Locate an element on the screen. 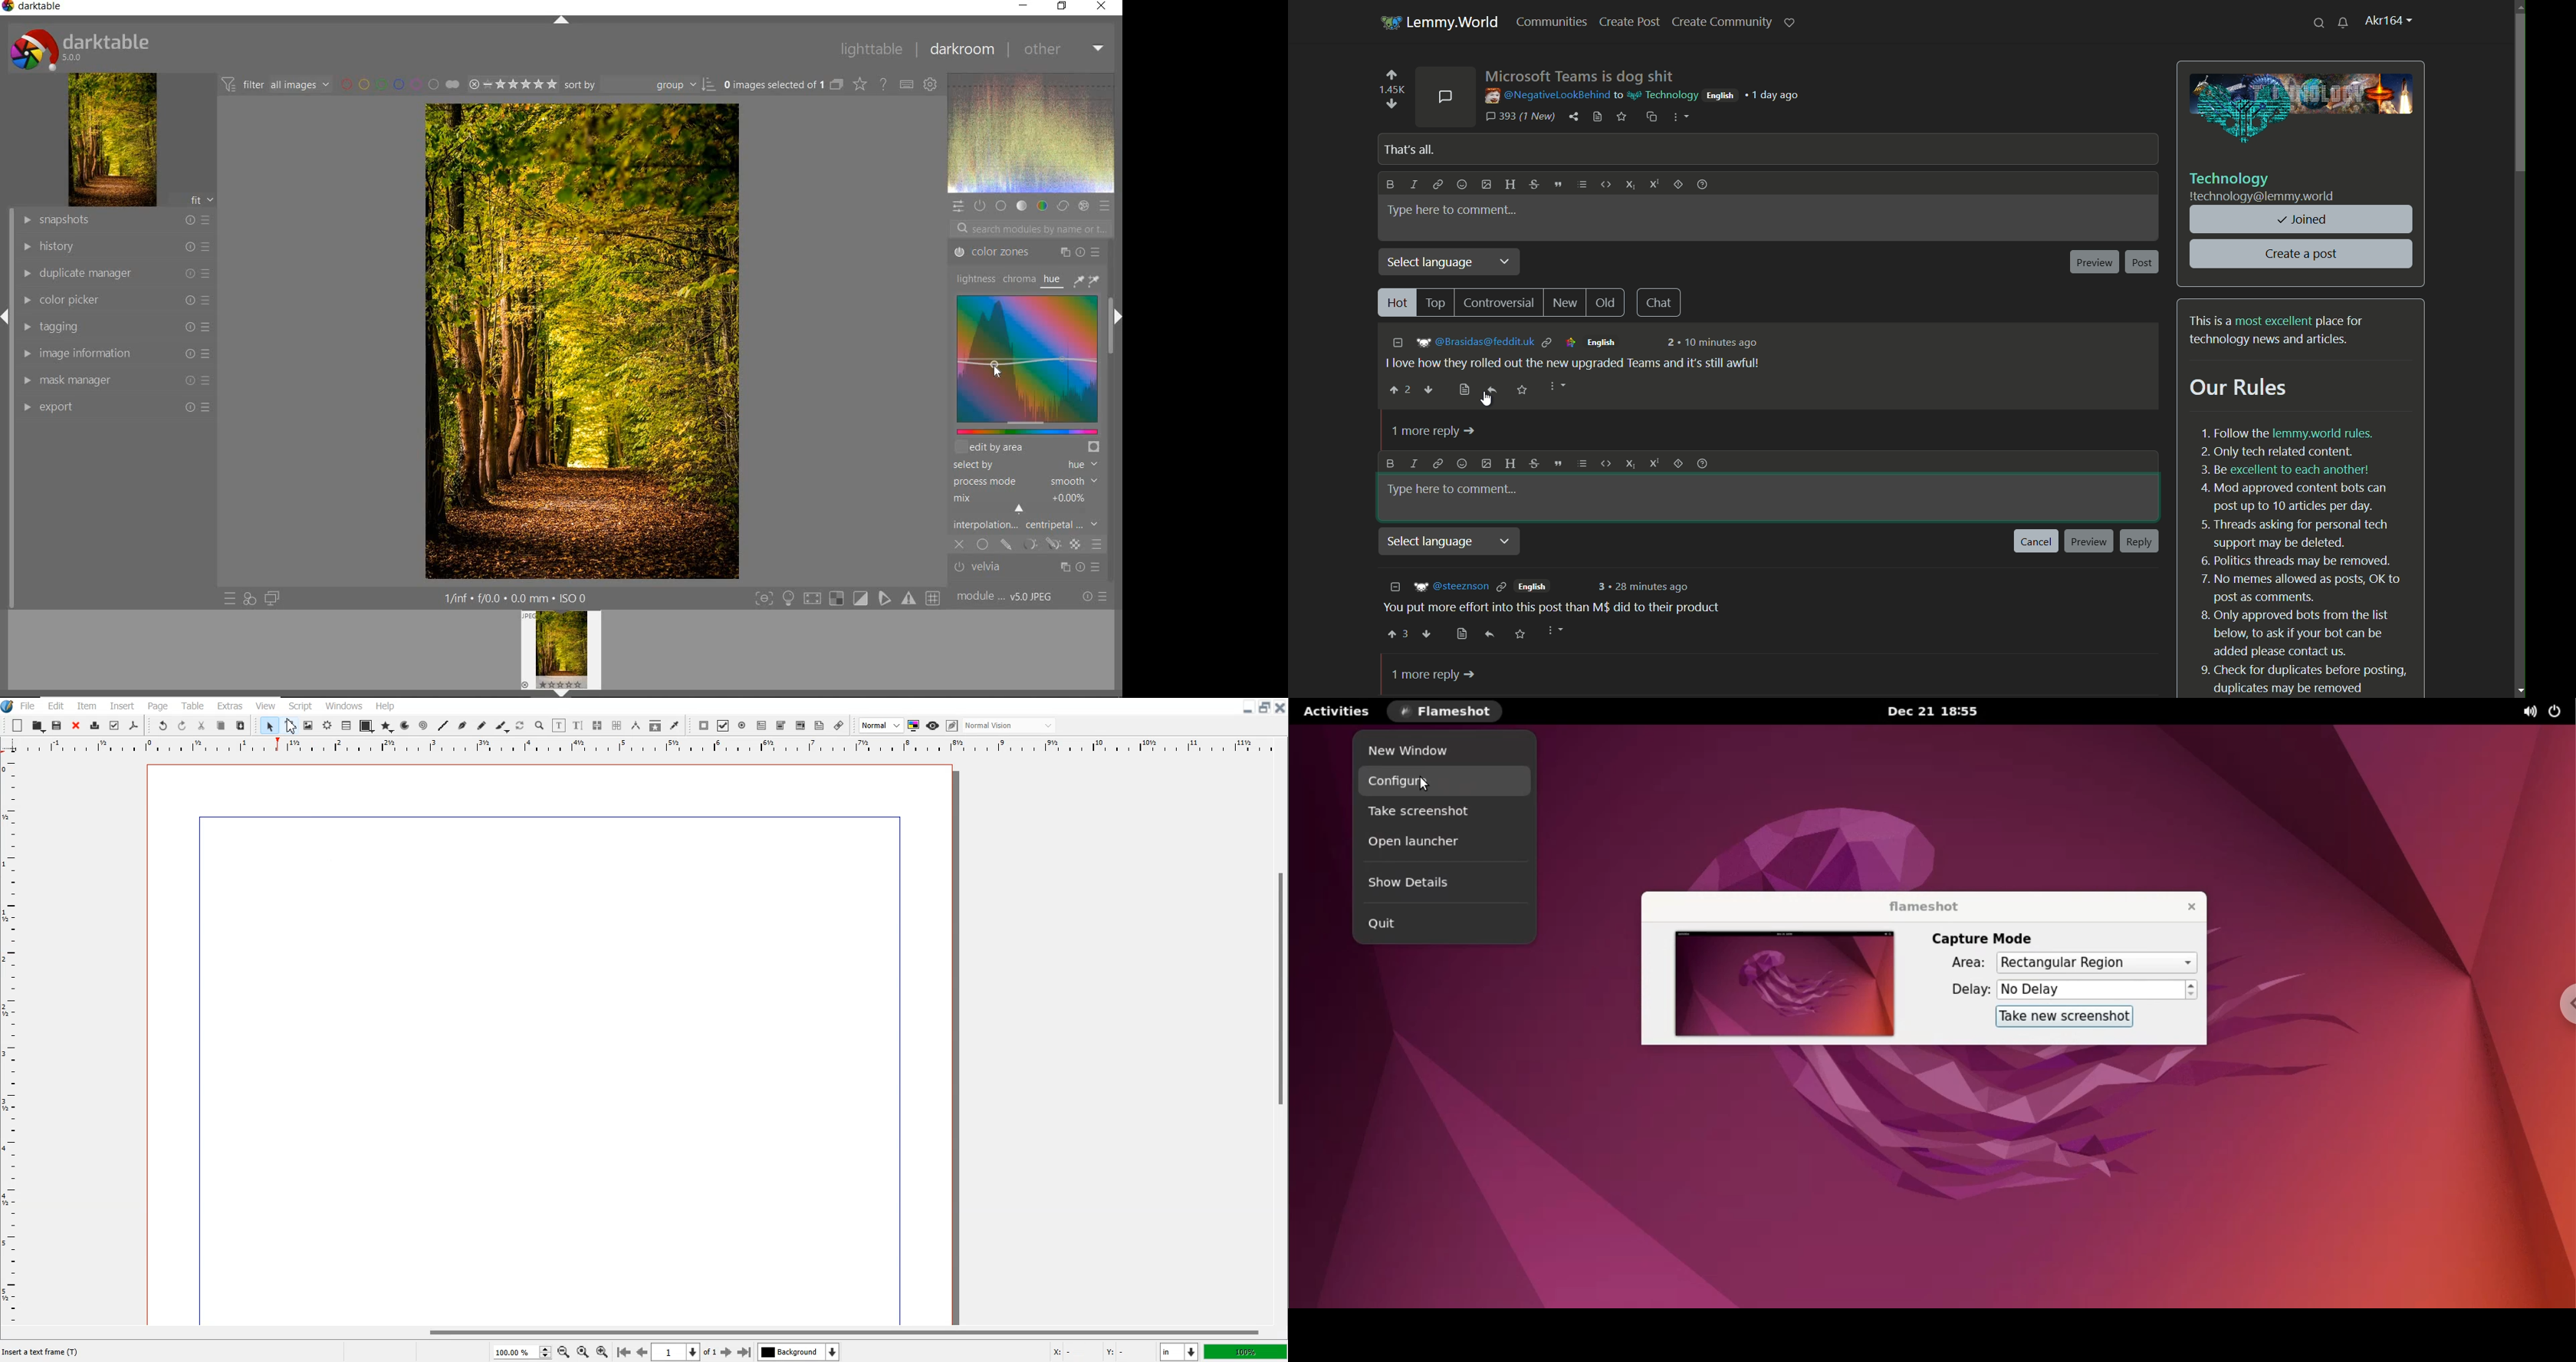  DUPLICATE MANAGER is located at coordinates (115, 272).